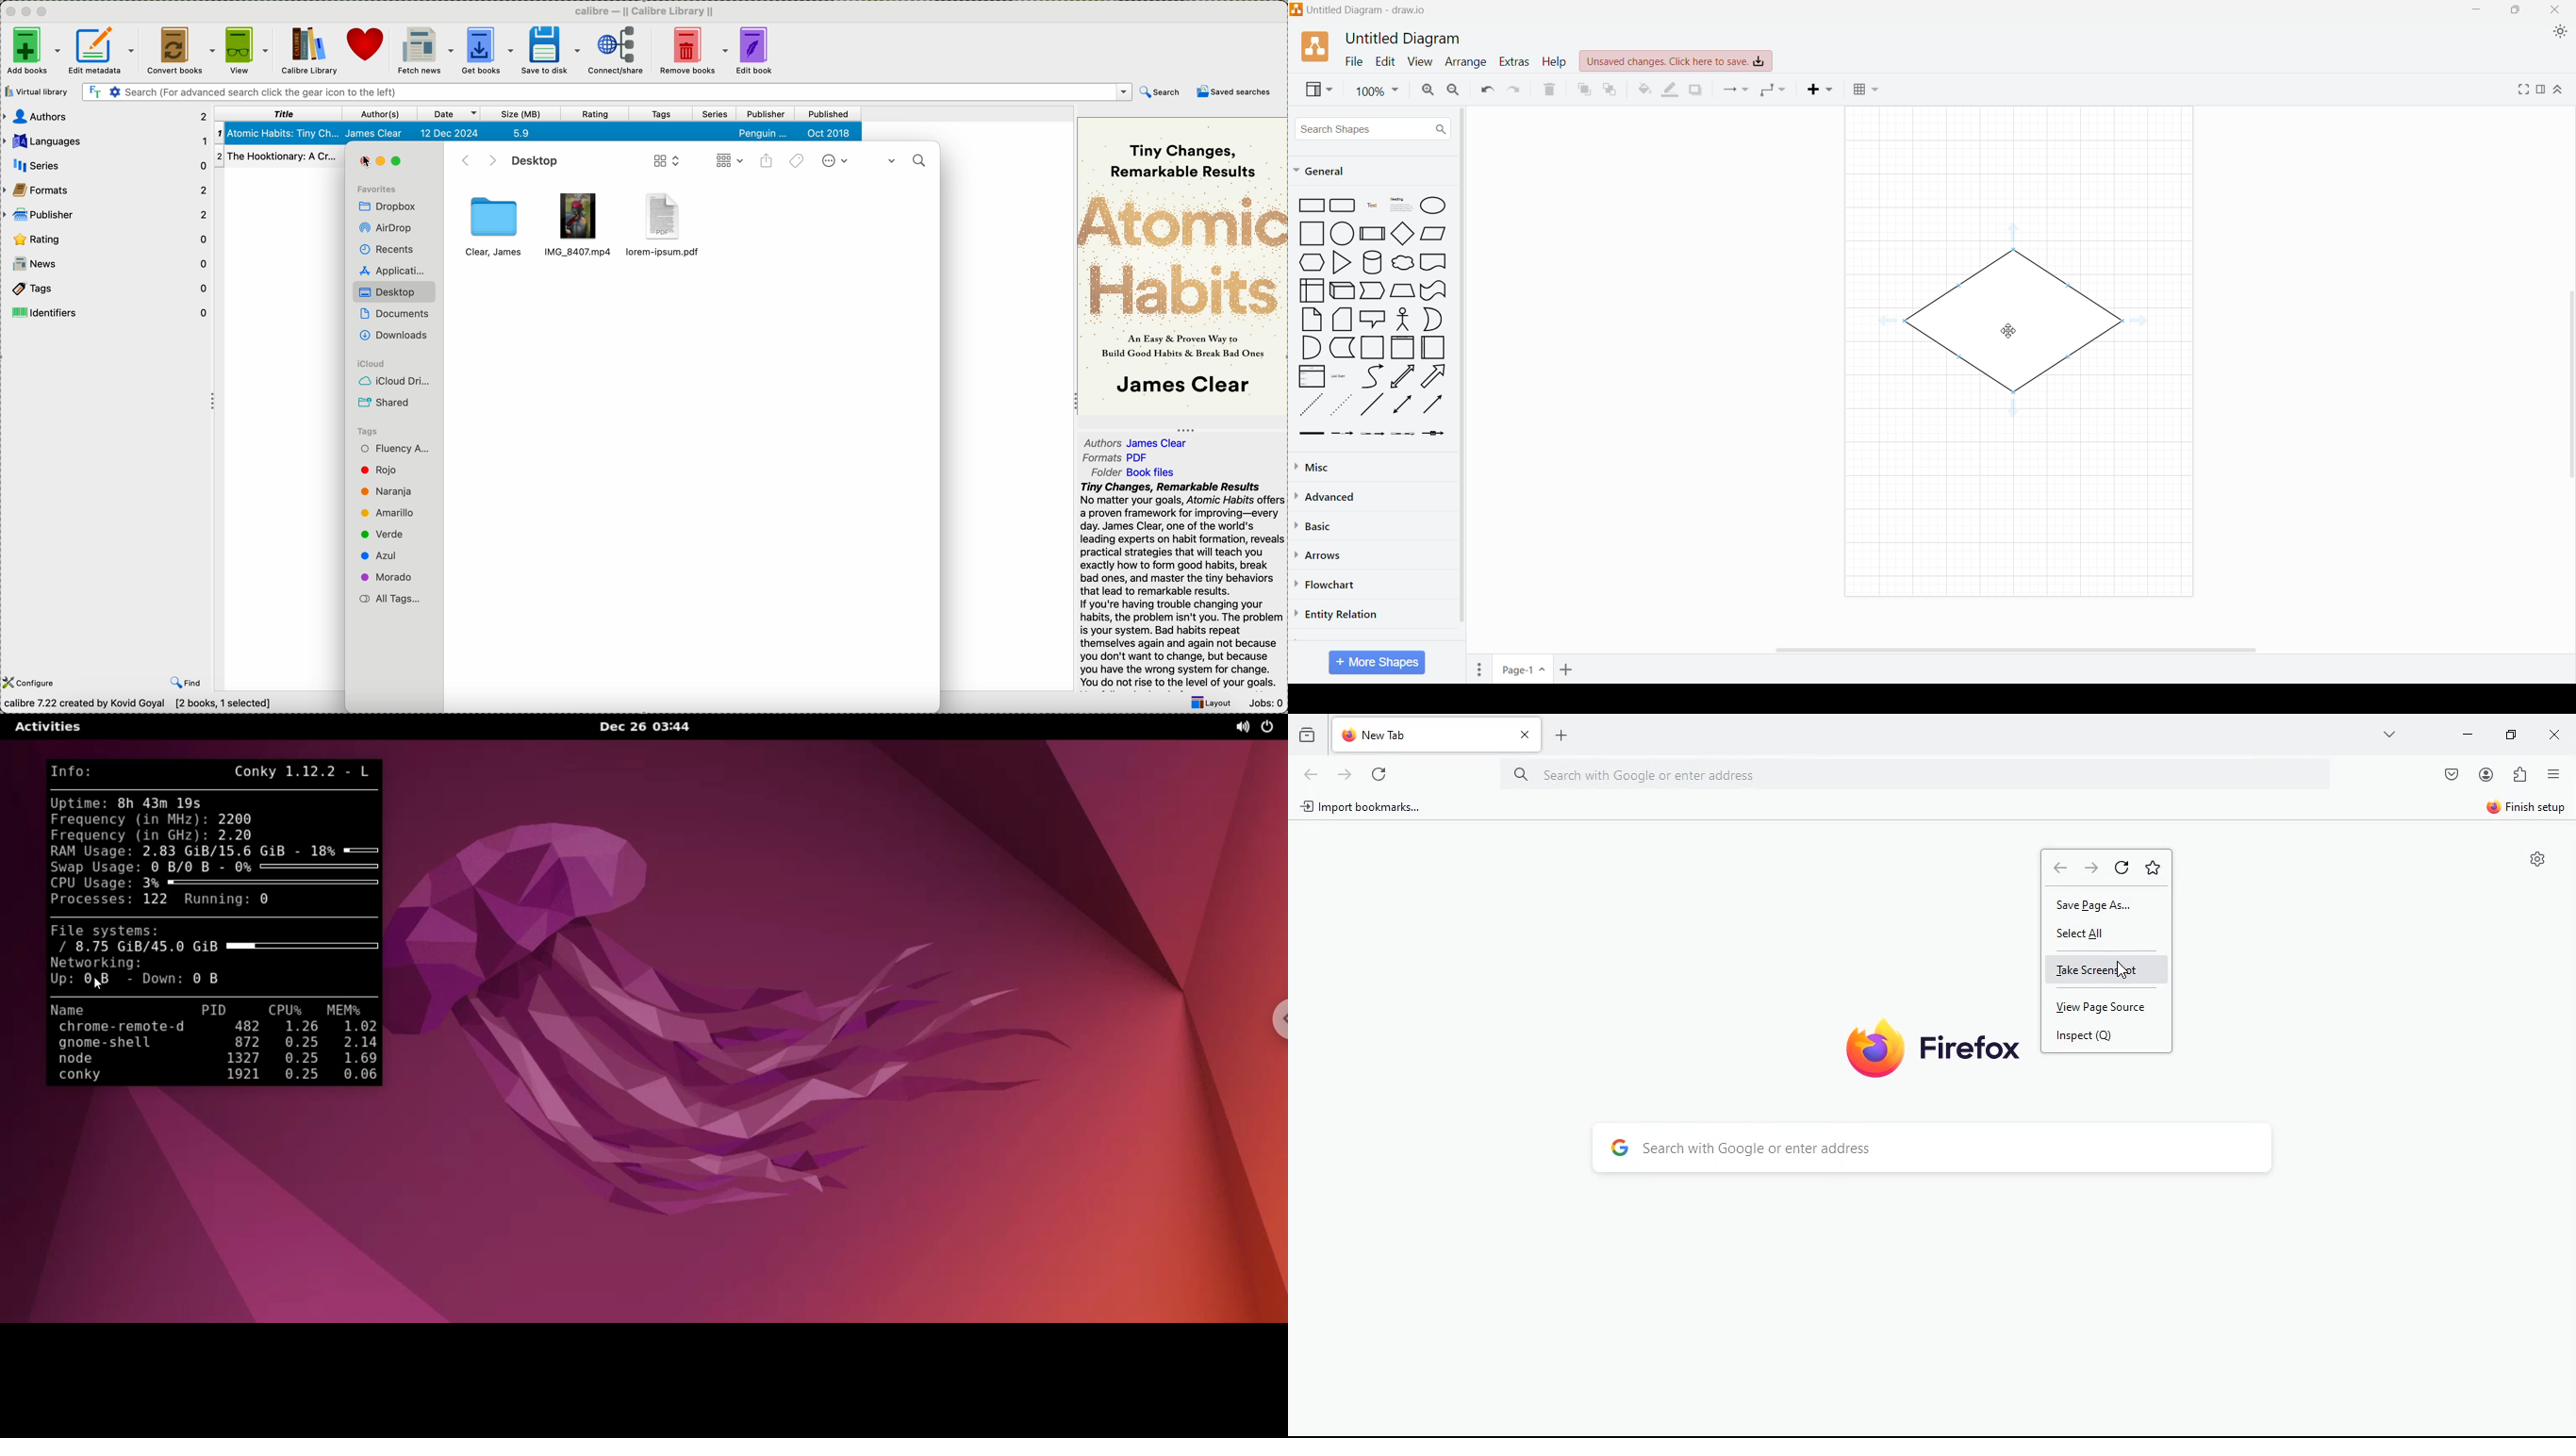 The width and height of the screenshot is (2576, 1456). I want to click on View, so click(1318, 90).